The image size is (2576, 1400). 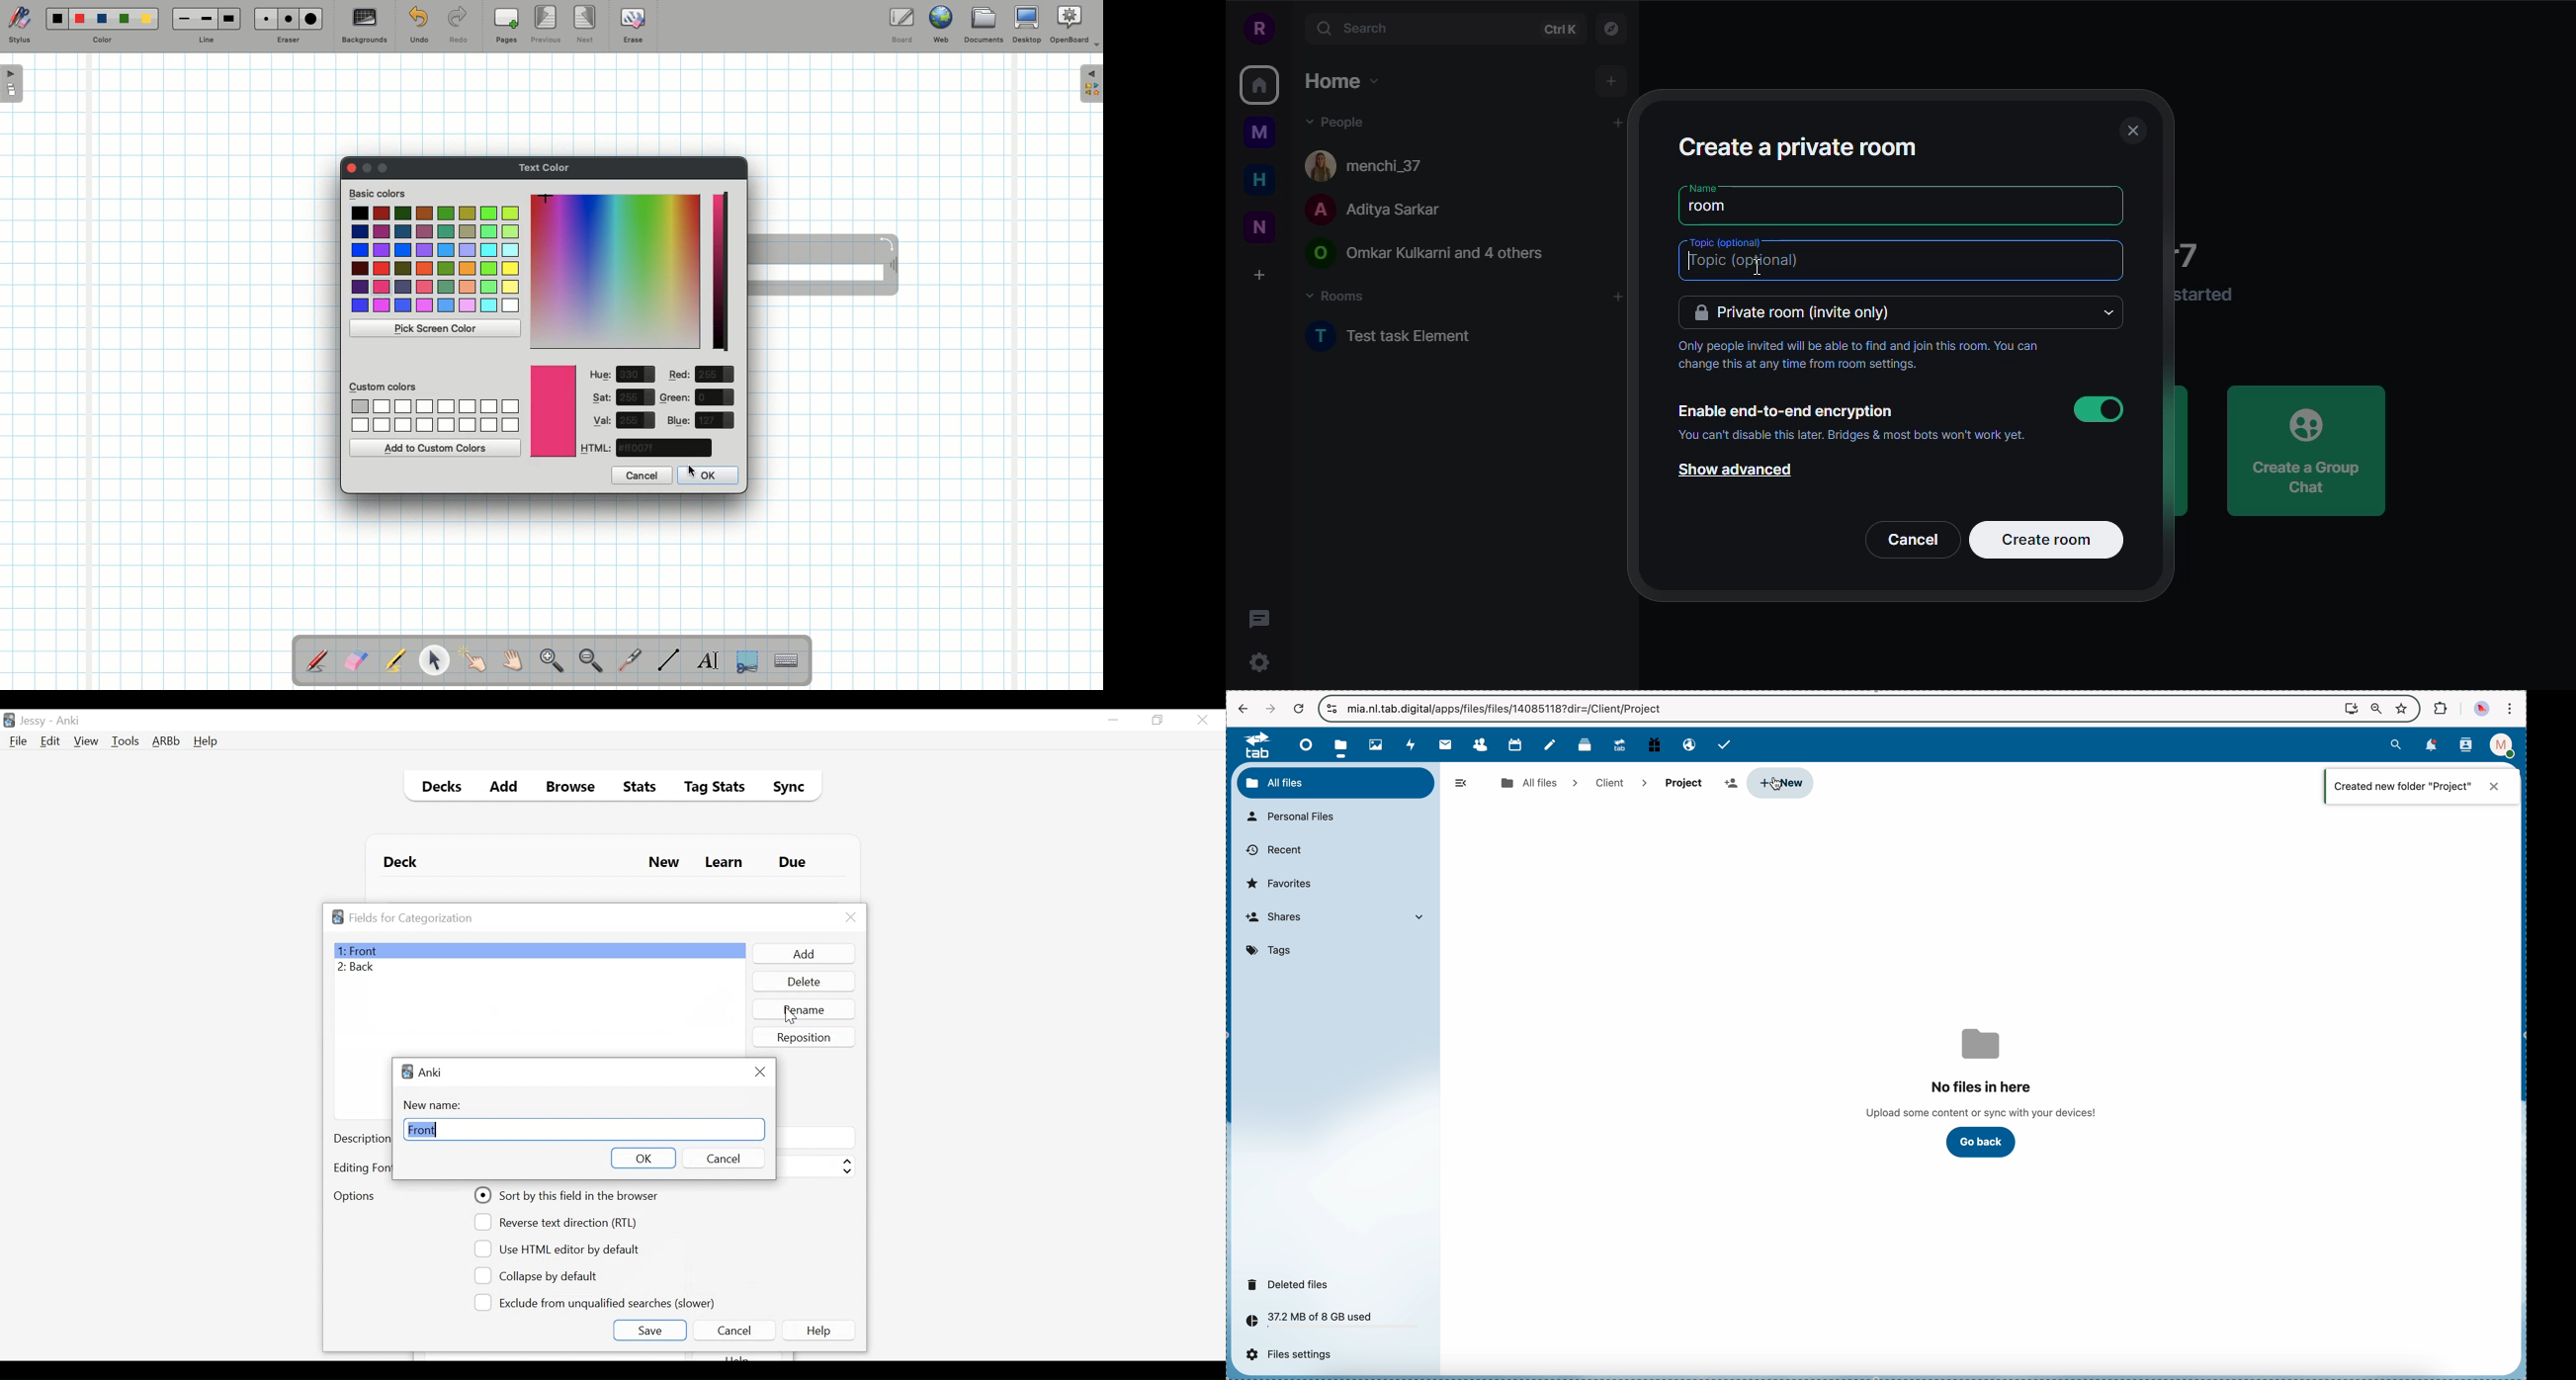 What do you see at coordinates (681, 375) in the screenshot?
I see `Red` at bounding box center [681, 375].